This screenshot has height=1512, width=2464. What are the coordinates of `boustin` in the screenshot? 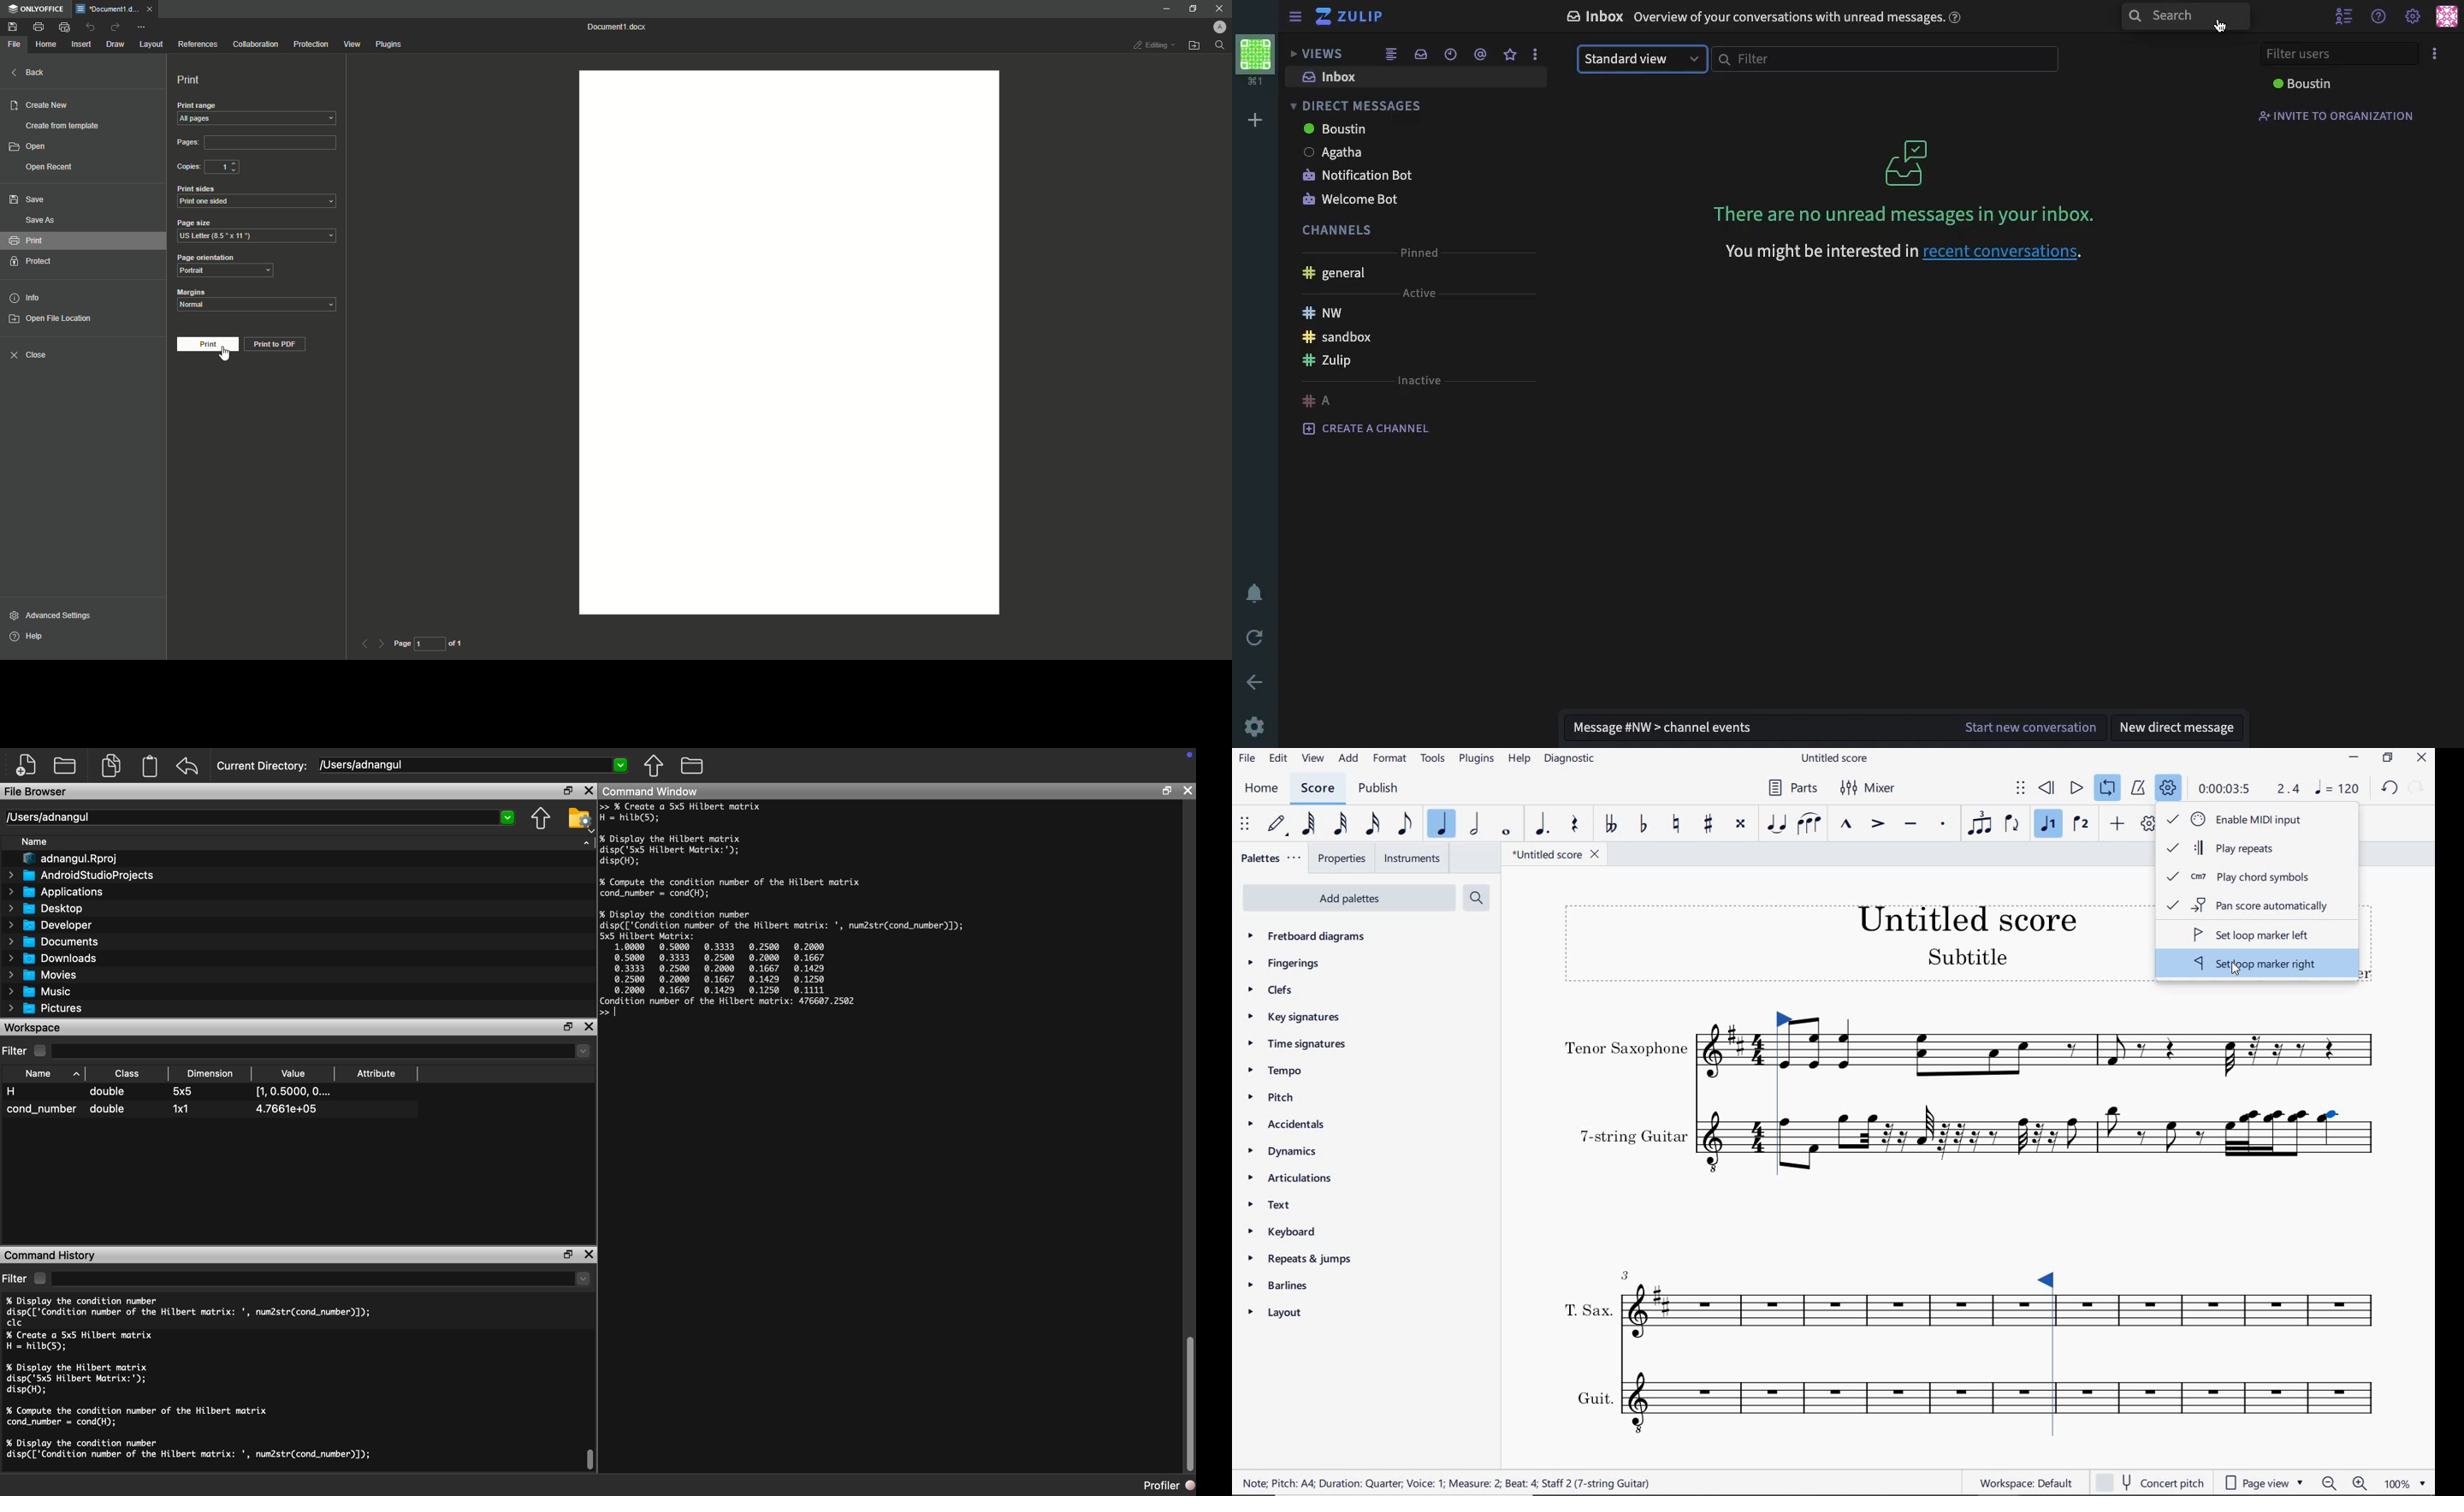 It's located at (1334, 129).